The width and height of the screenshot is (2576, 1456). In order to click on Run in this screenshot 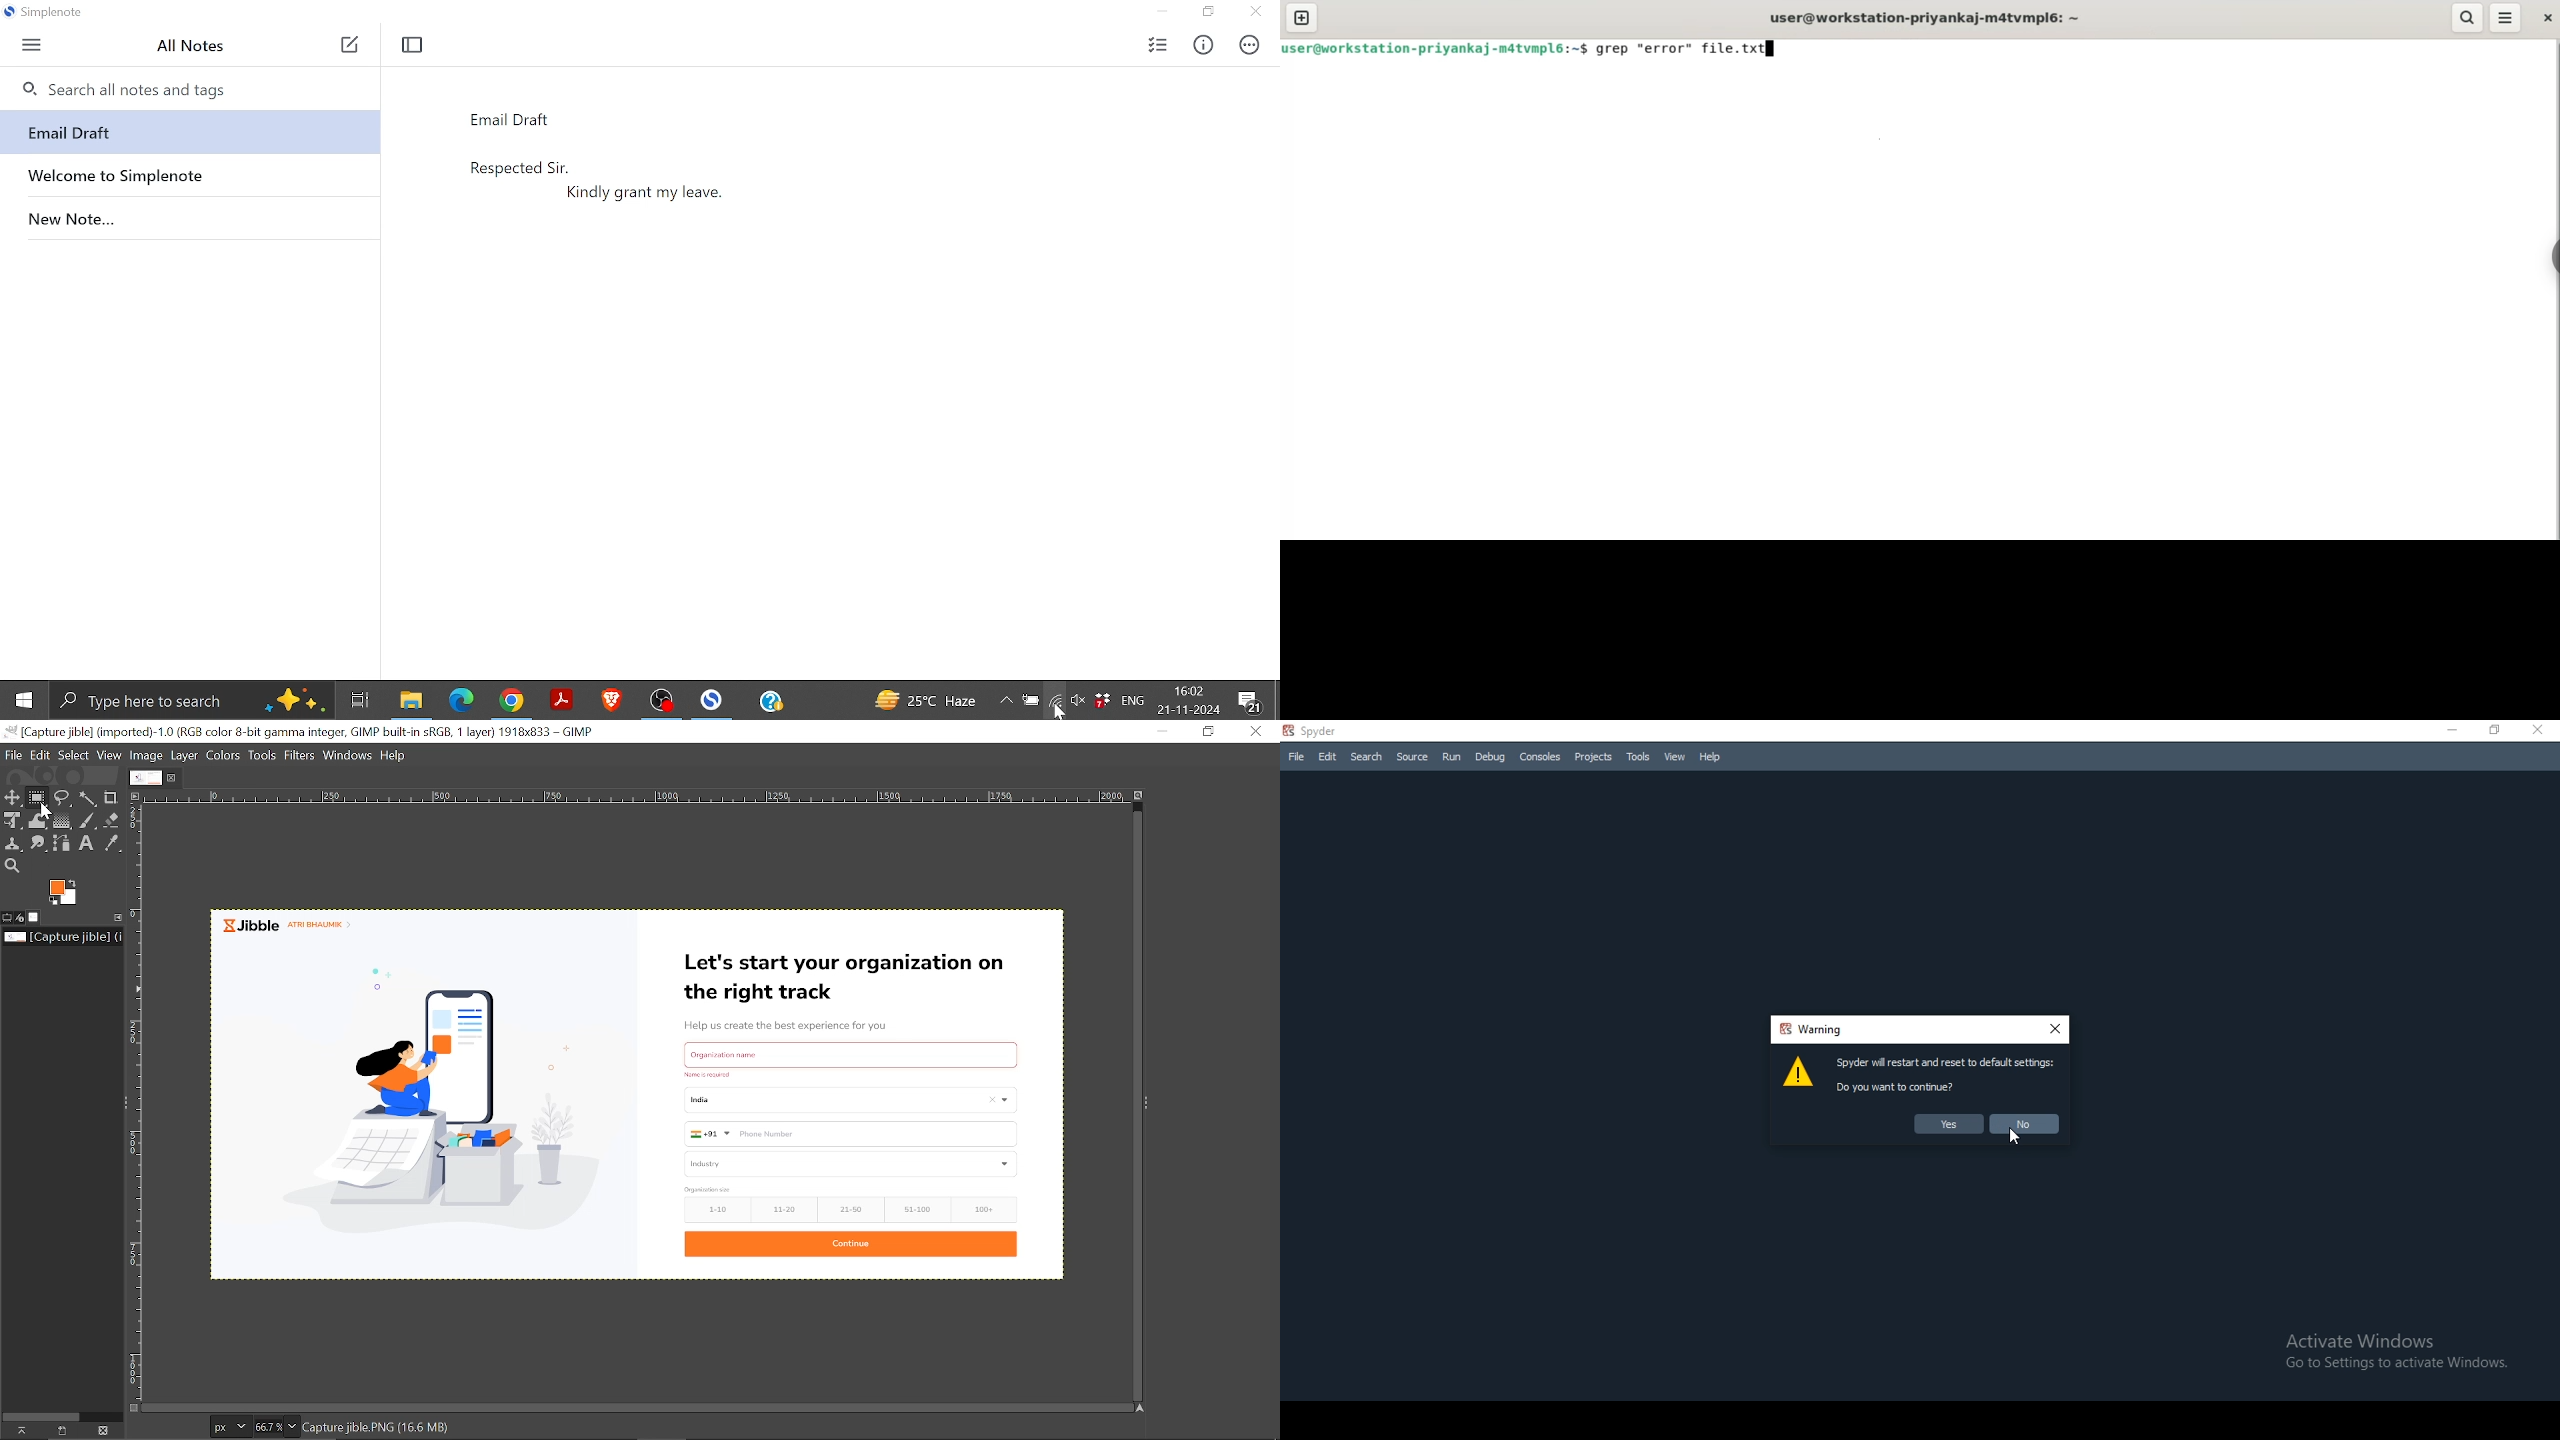, I will do `click(1451, 758)`.